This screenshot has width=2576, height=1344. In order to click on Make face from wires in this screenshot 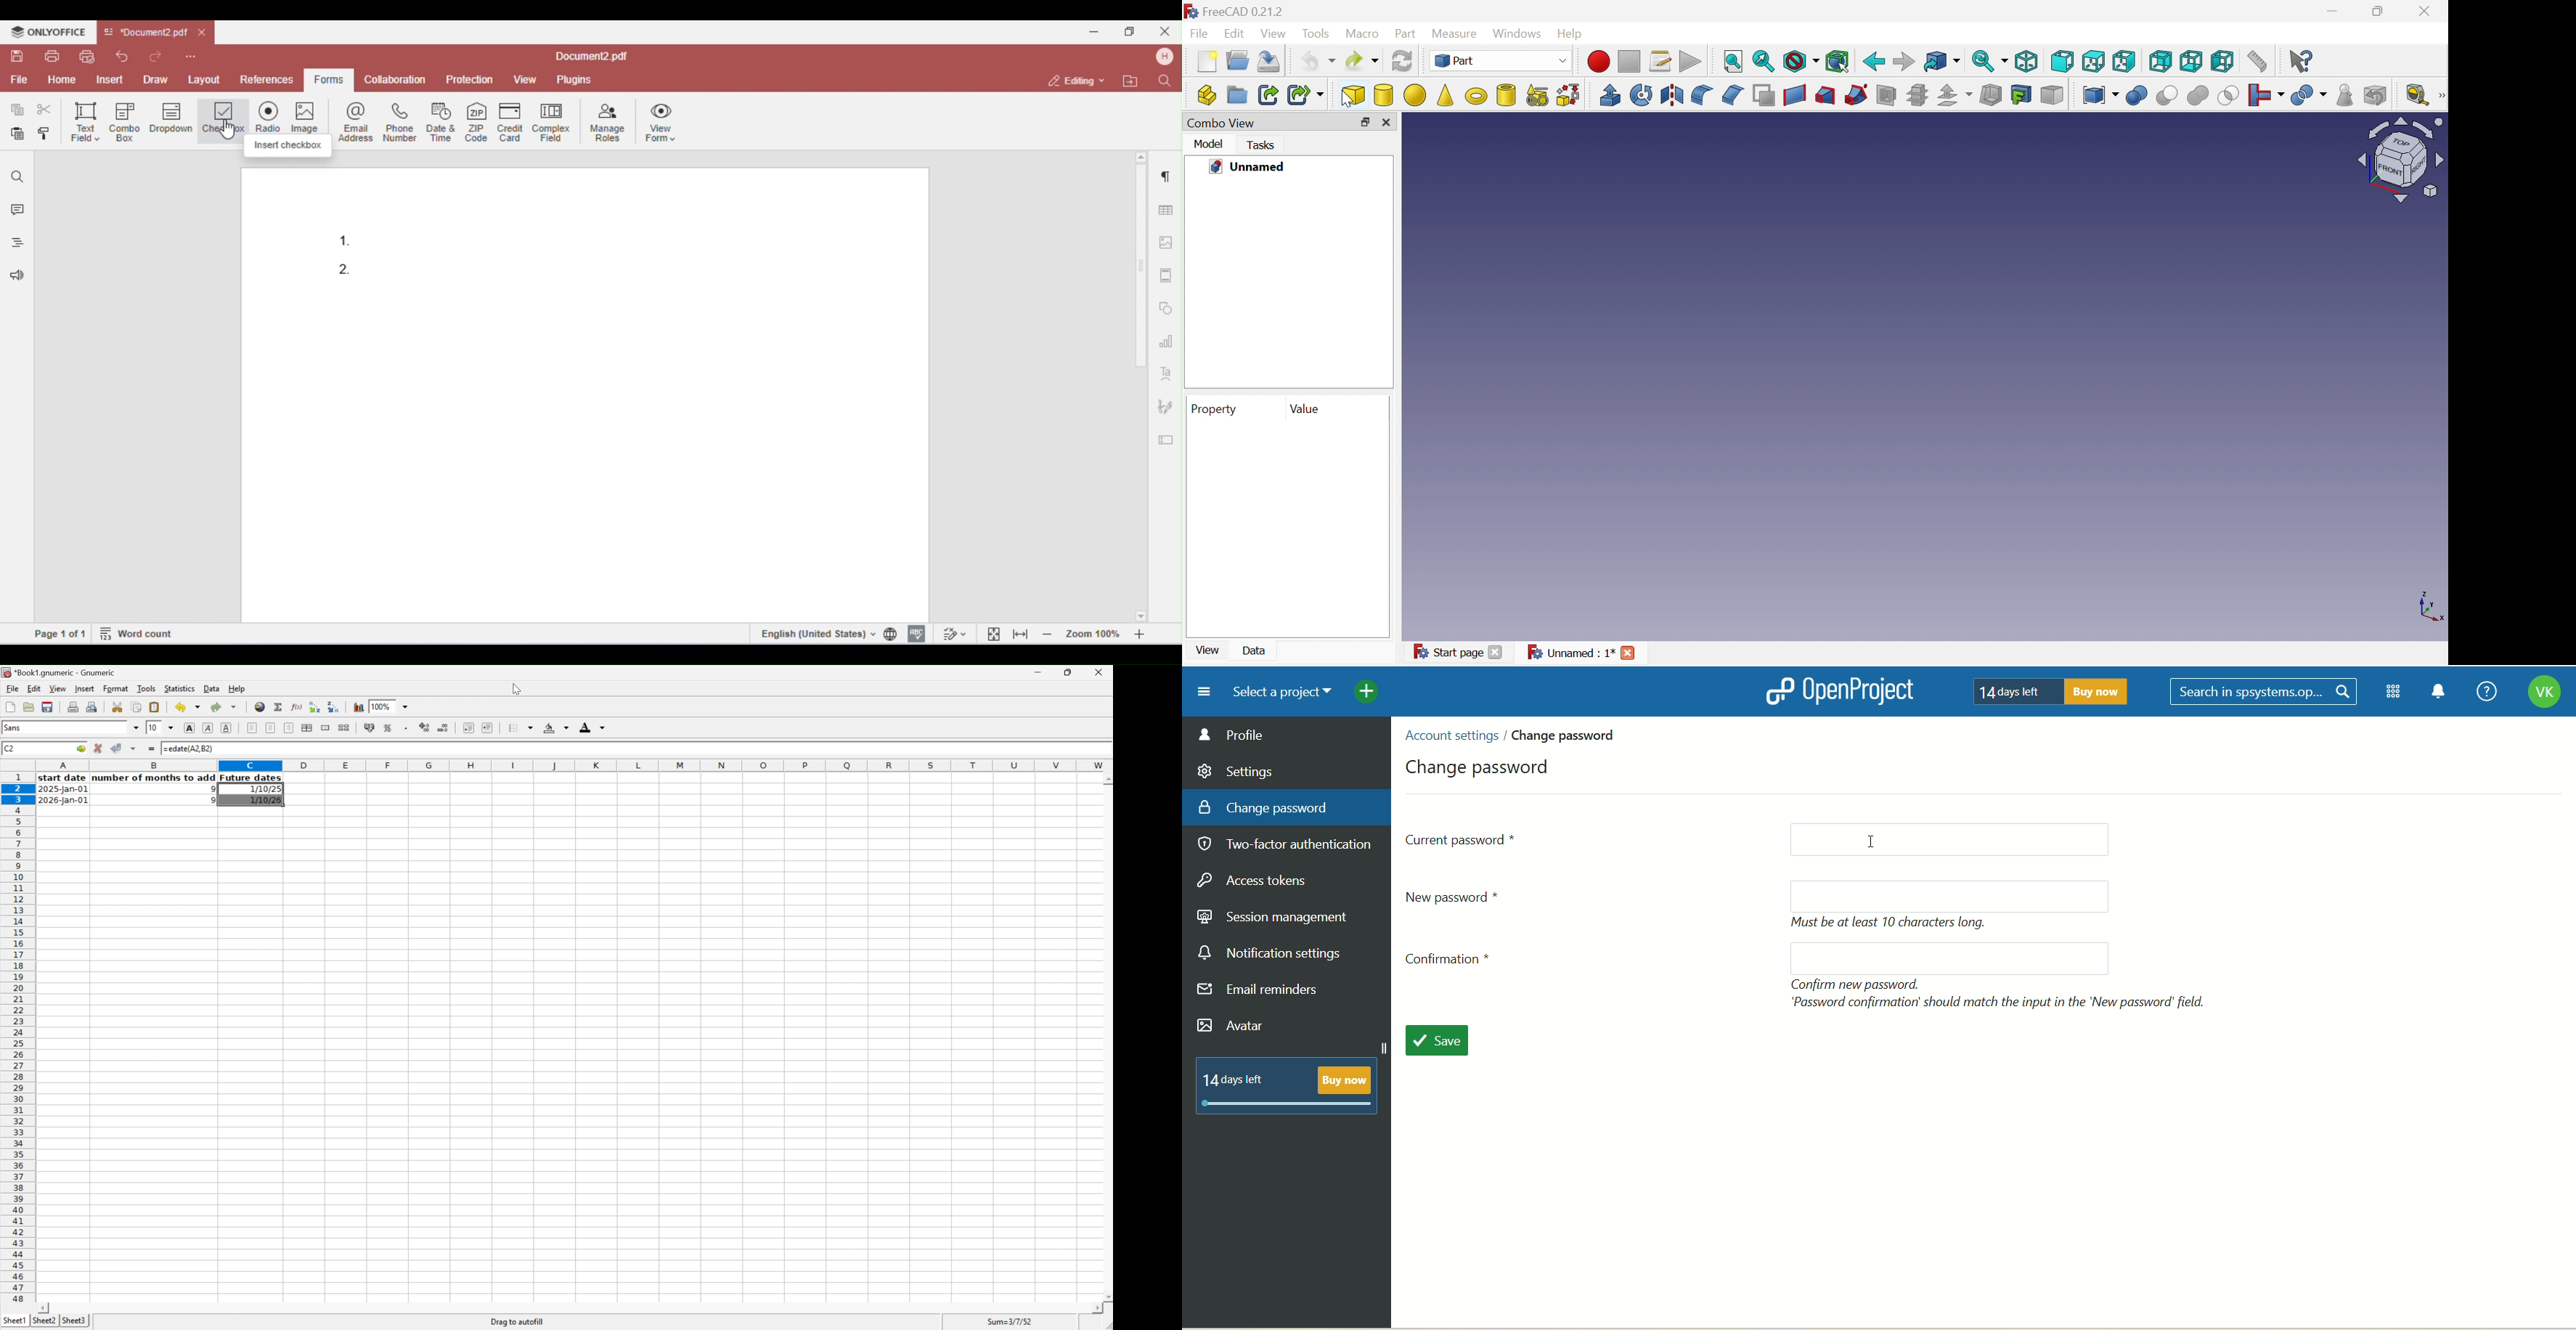, I will do `click(1763, 96)`.